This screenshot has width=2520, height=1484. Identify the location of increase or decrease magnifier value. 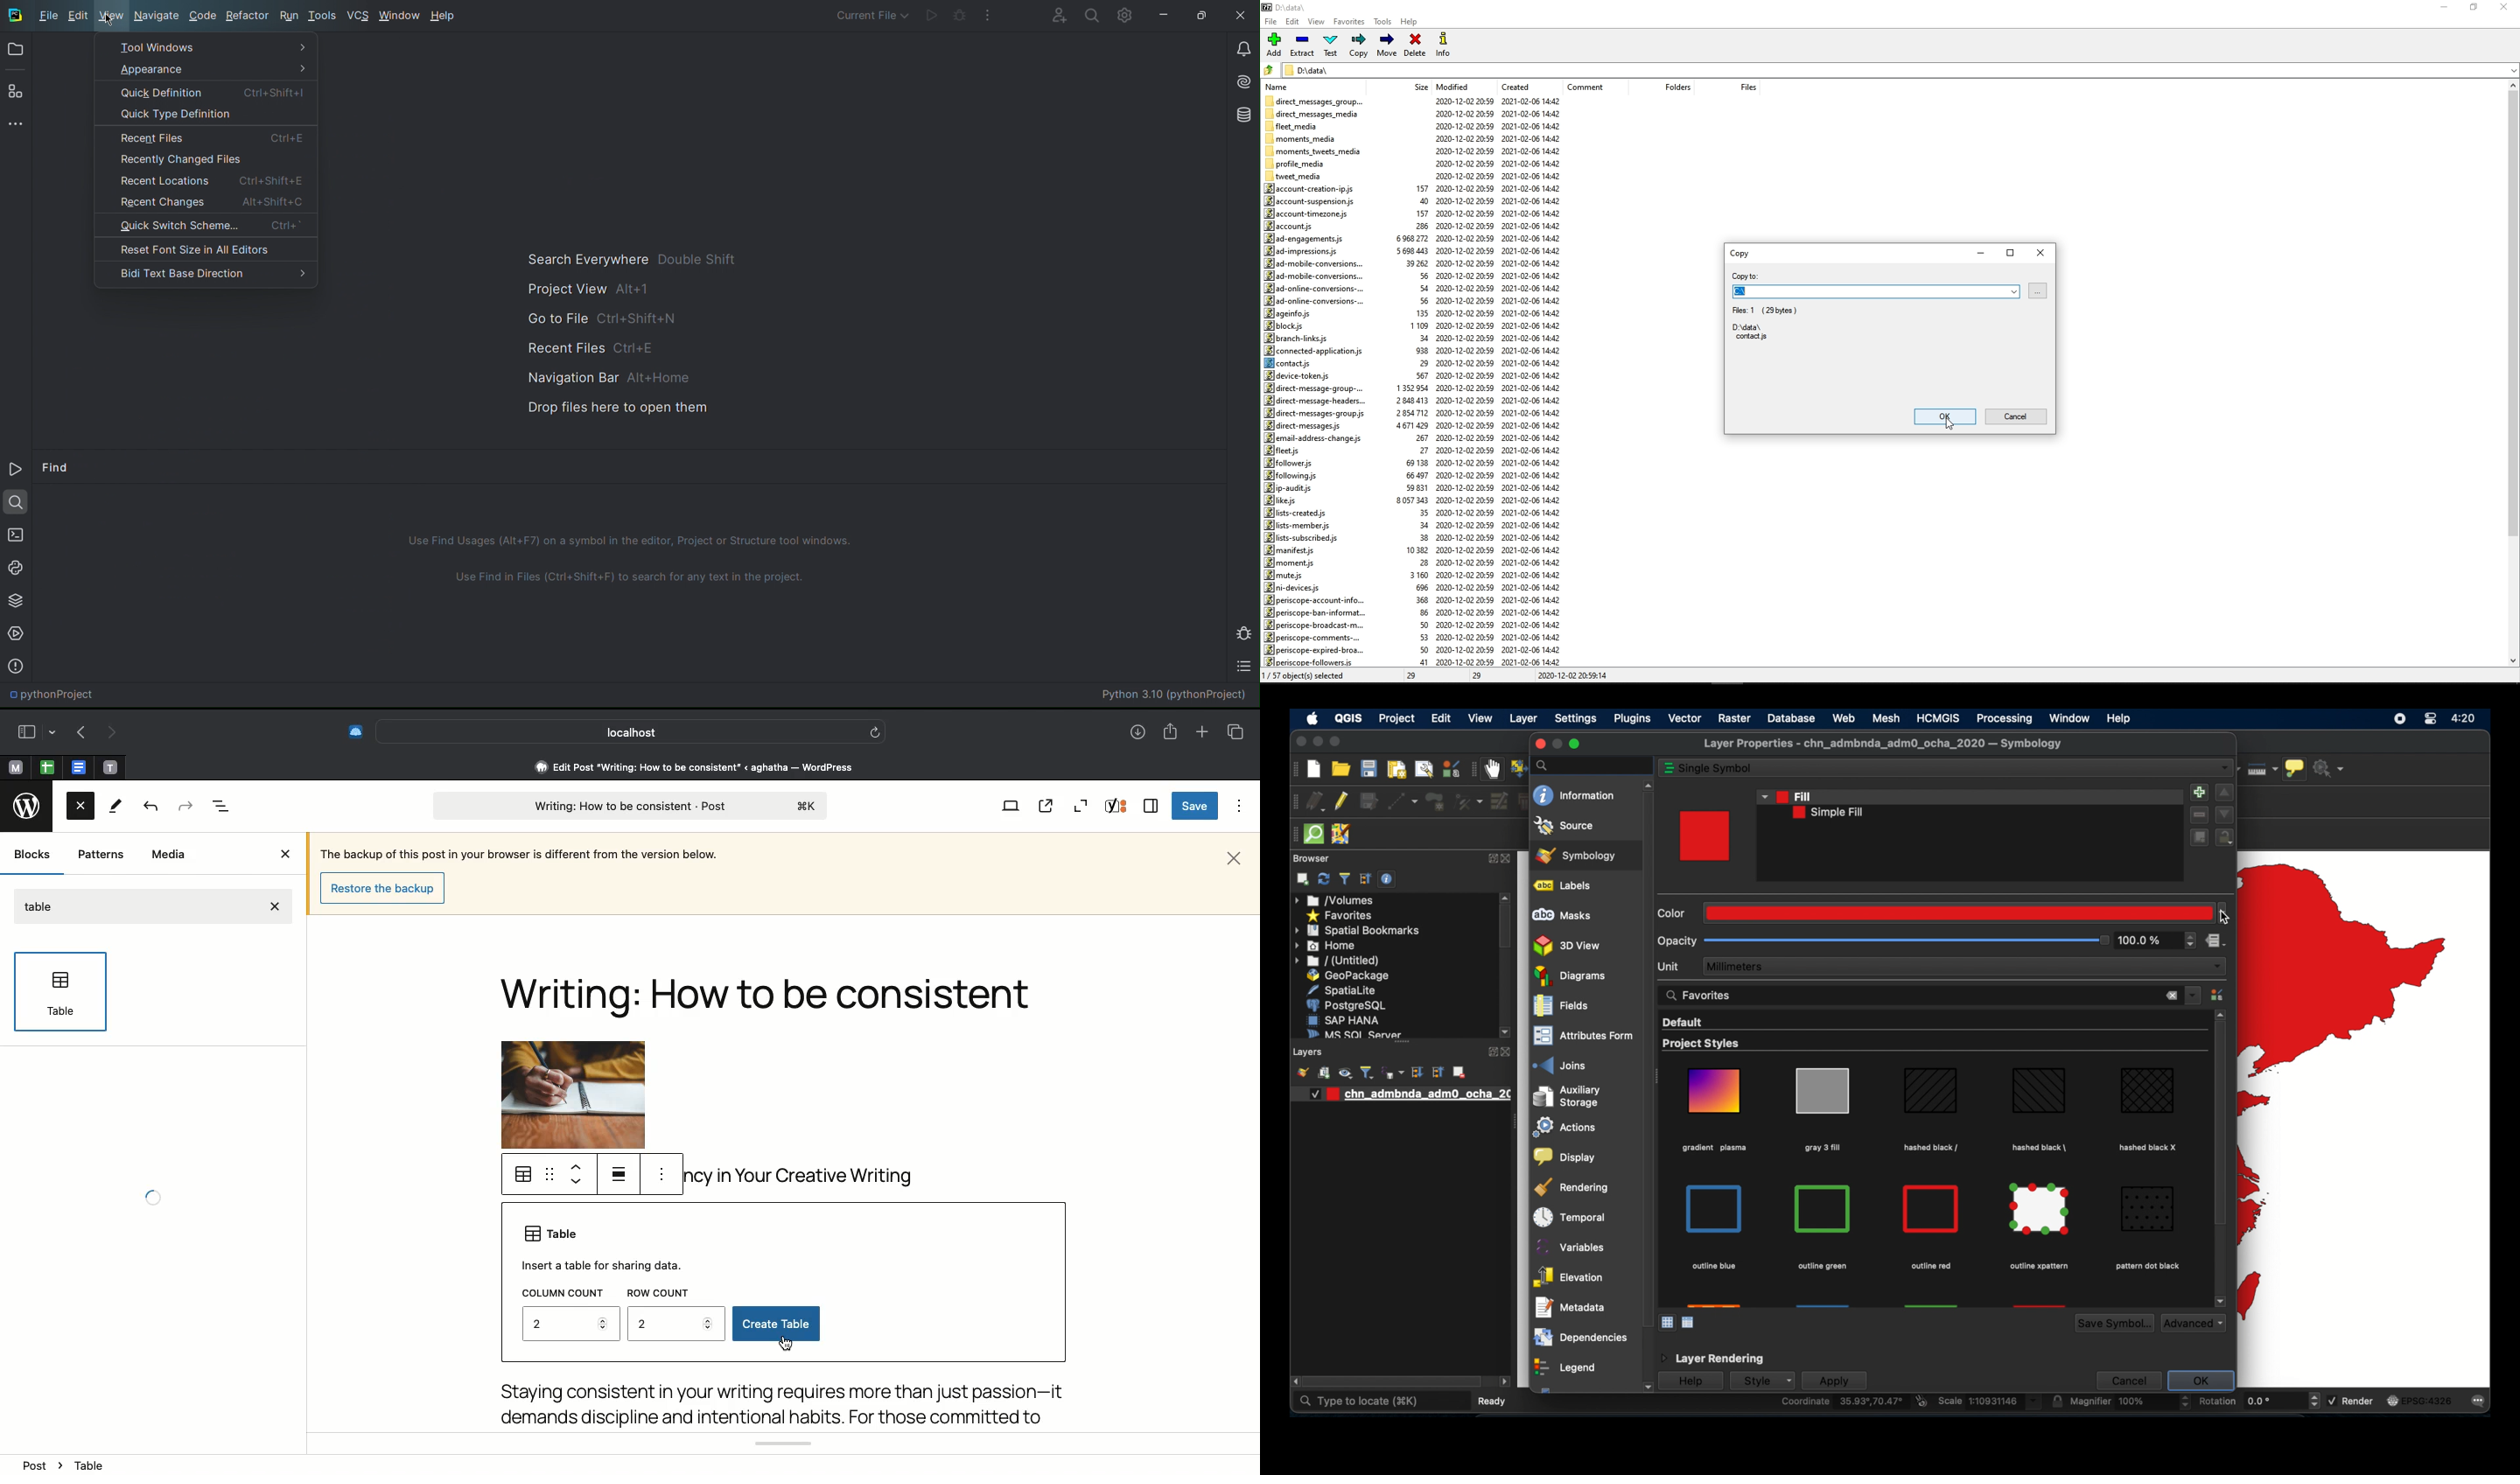
(2185, 1402).